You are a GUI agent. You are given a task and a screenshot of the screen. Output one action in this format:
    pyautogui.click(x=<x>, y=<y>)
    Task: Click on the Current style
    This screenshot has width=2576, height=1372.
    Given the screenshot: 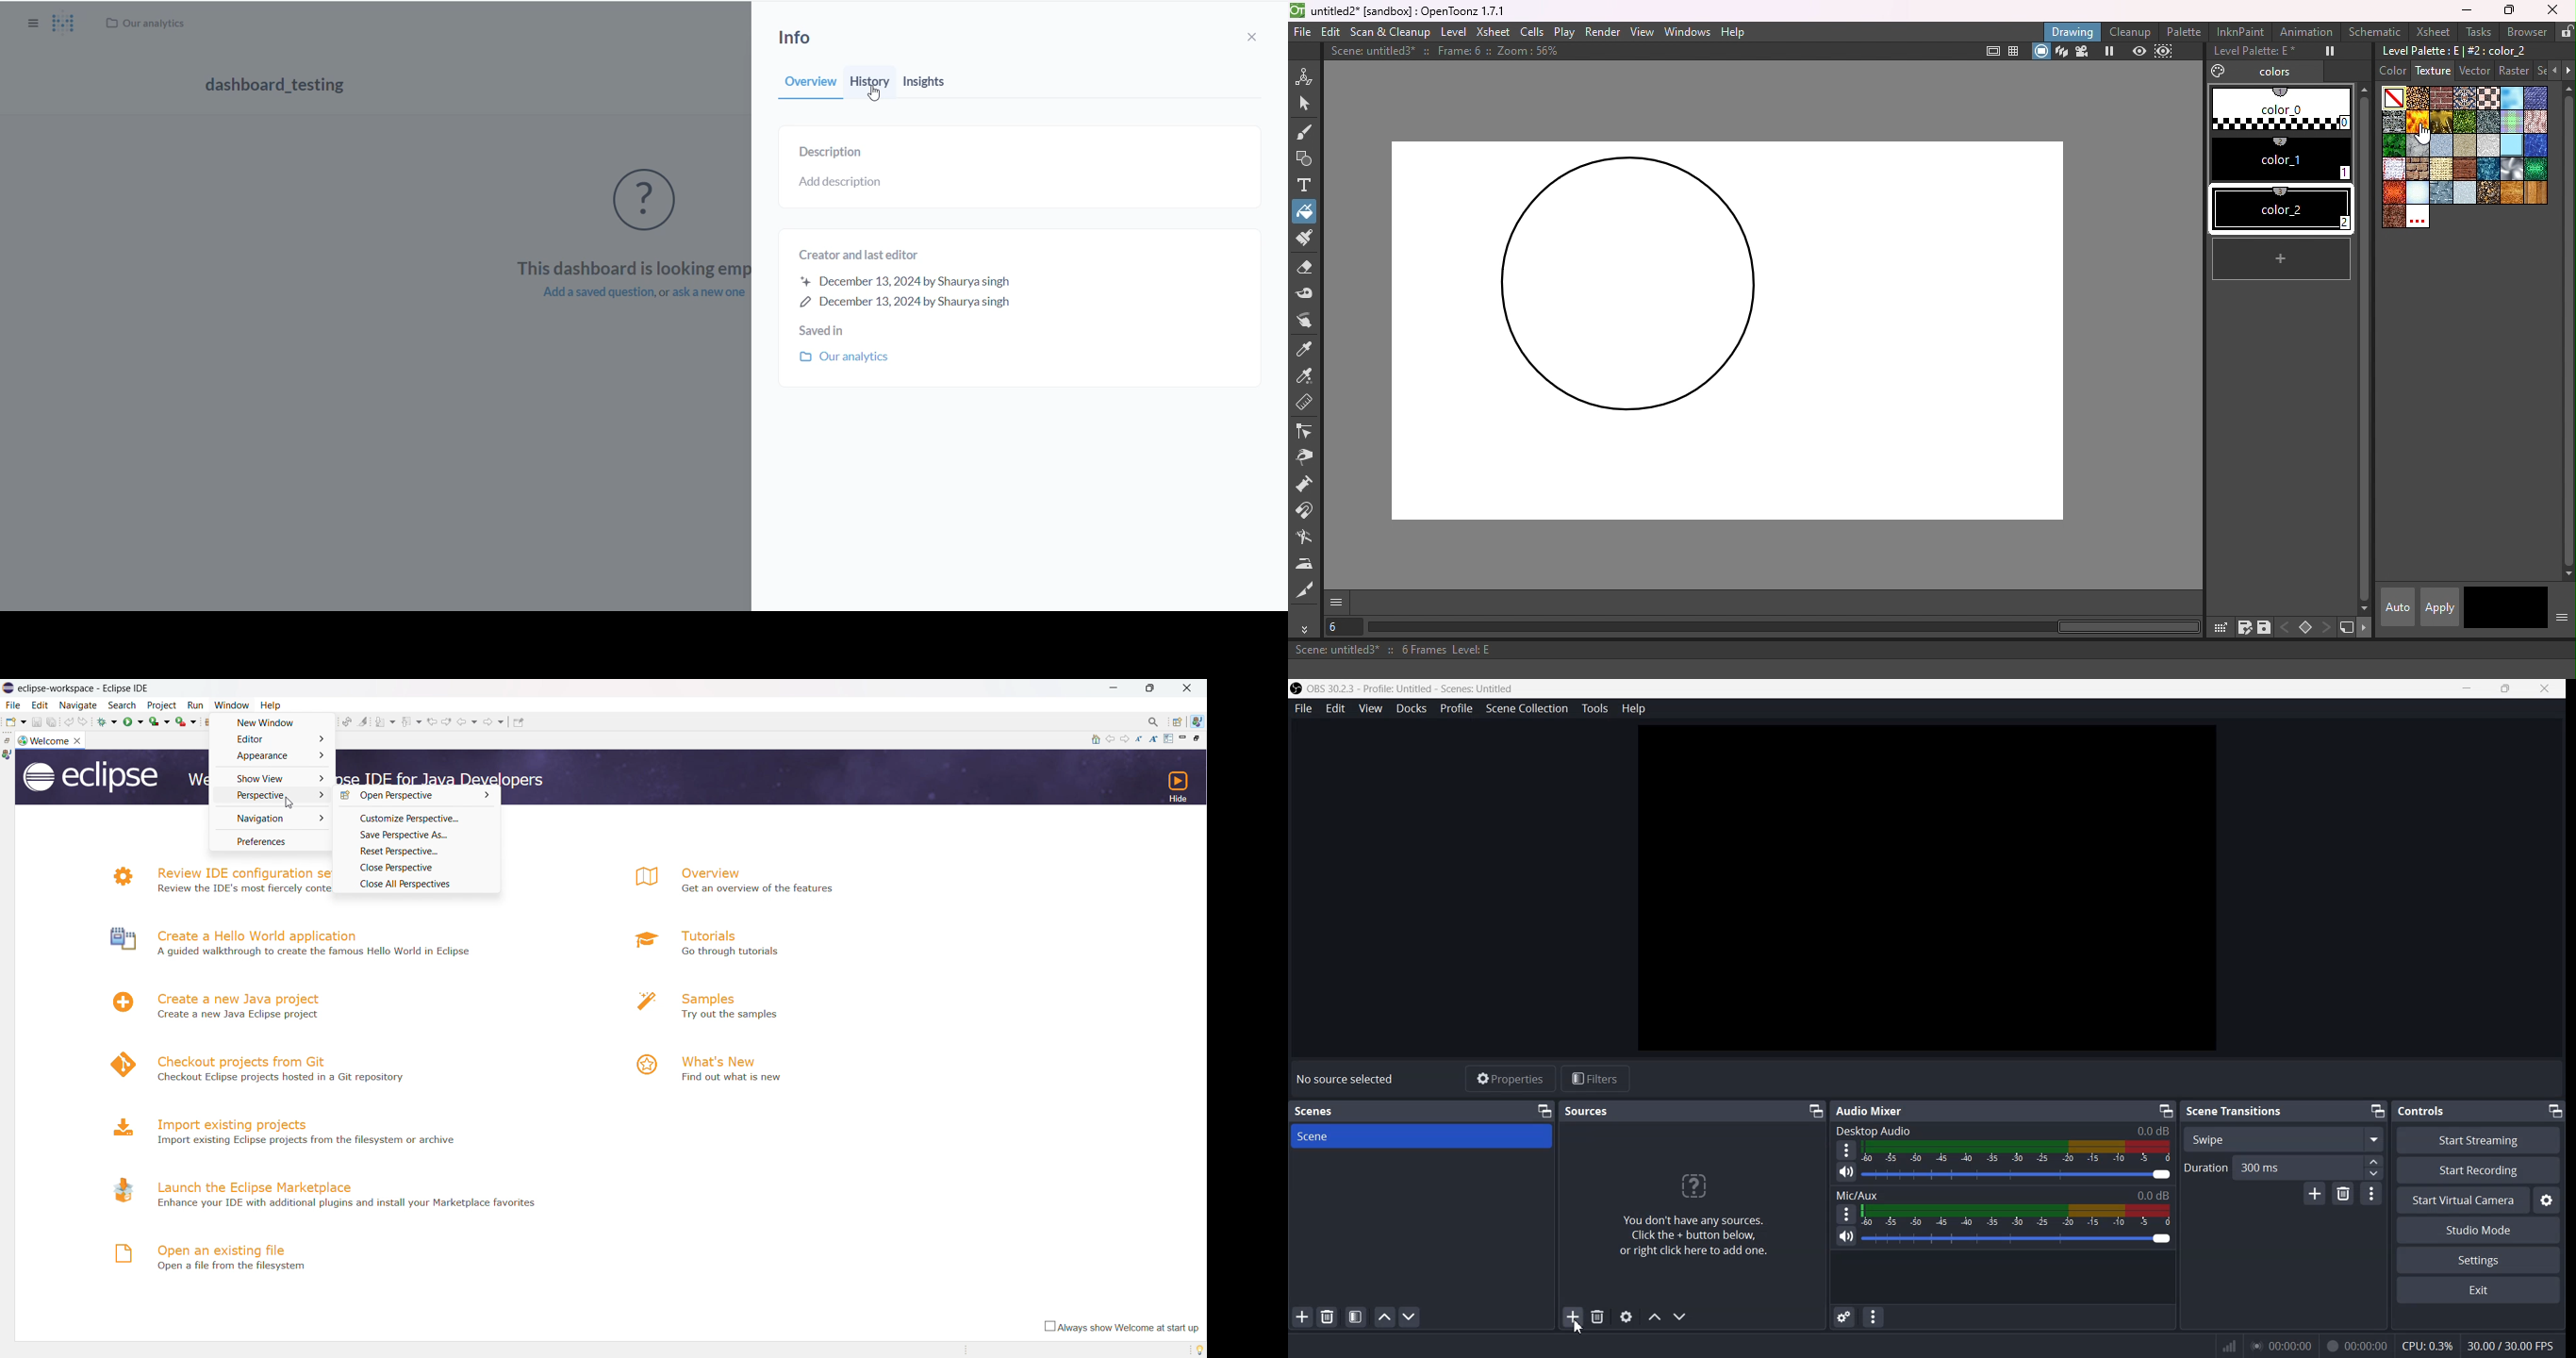 What is the action you would take?
    pyautogui.click(x=2481, y=607)
    